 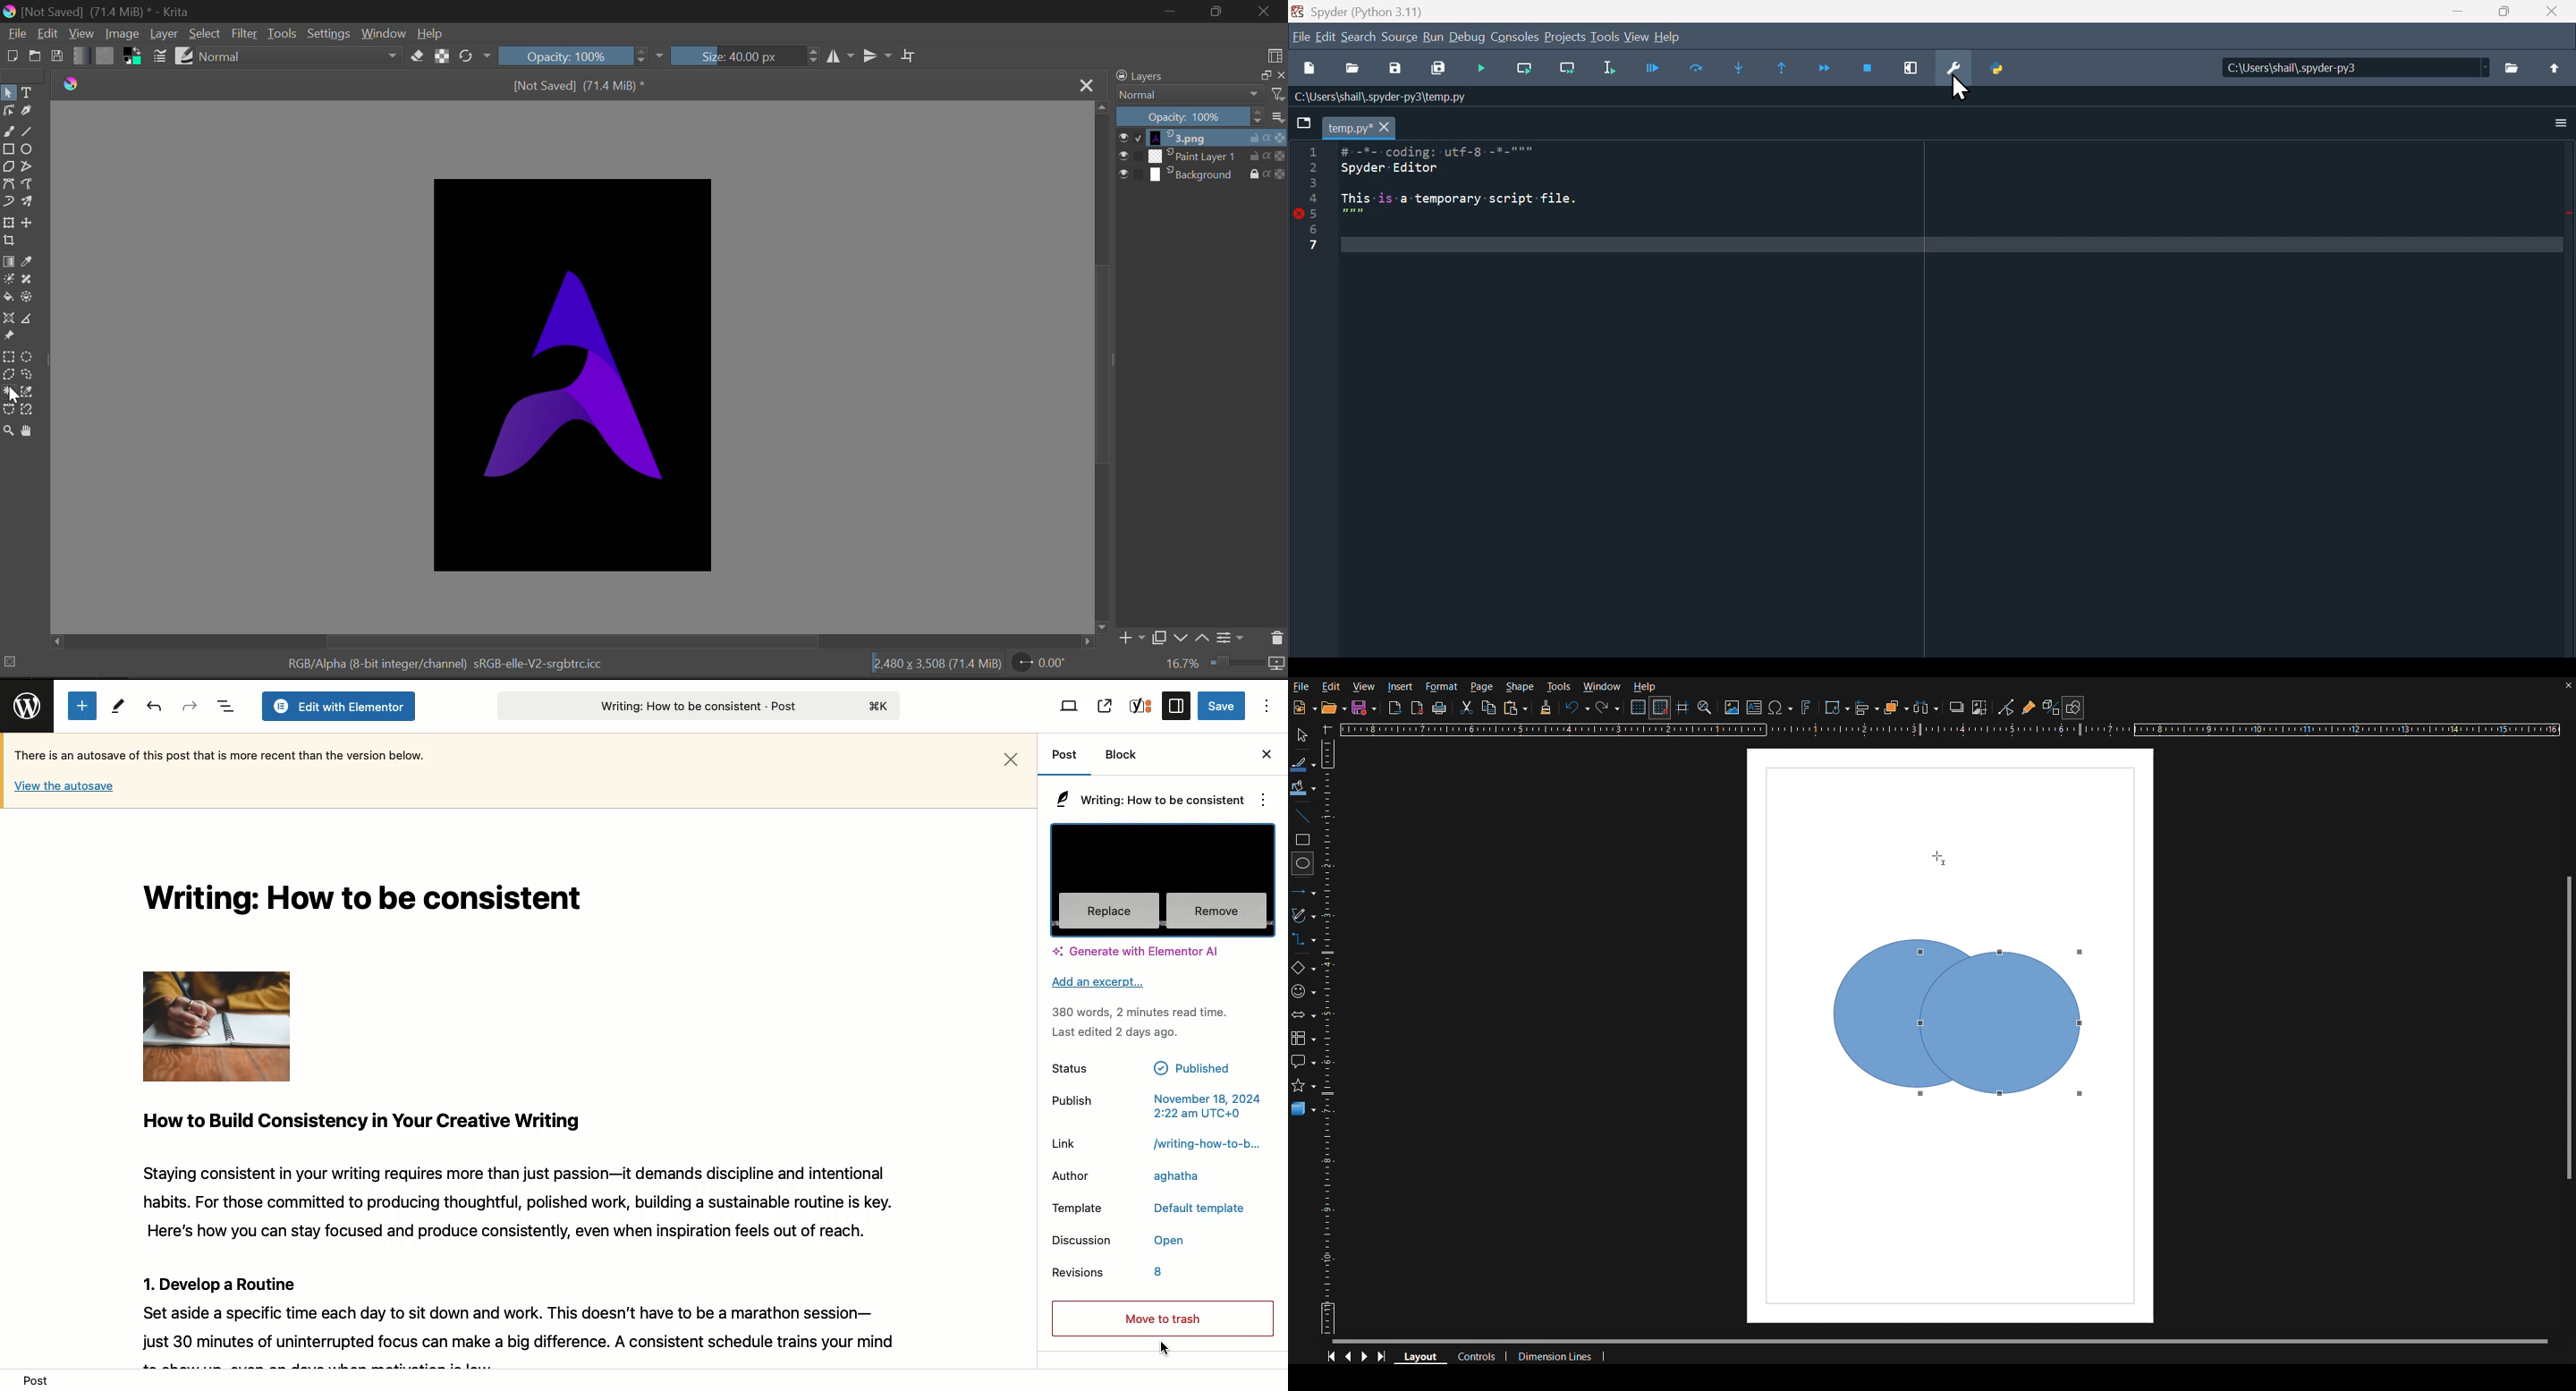 I want to click on Step in to function, so click(x=1748, y=68).